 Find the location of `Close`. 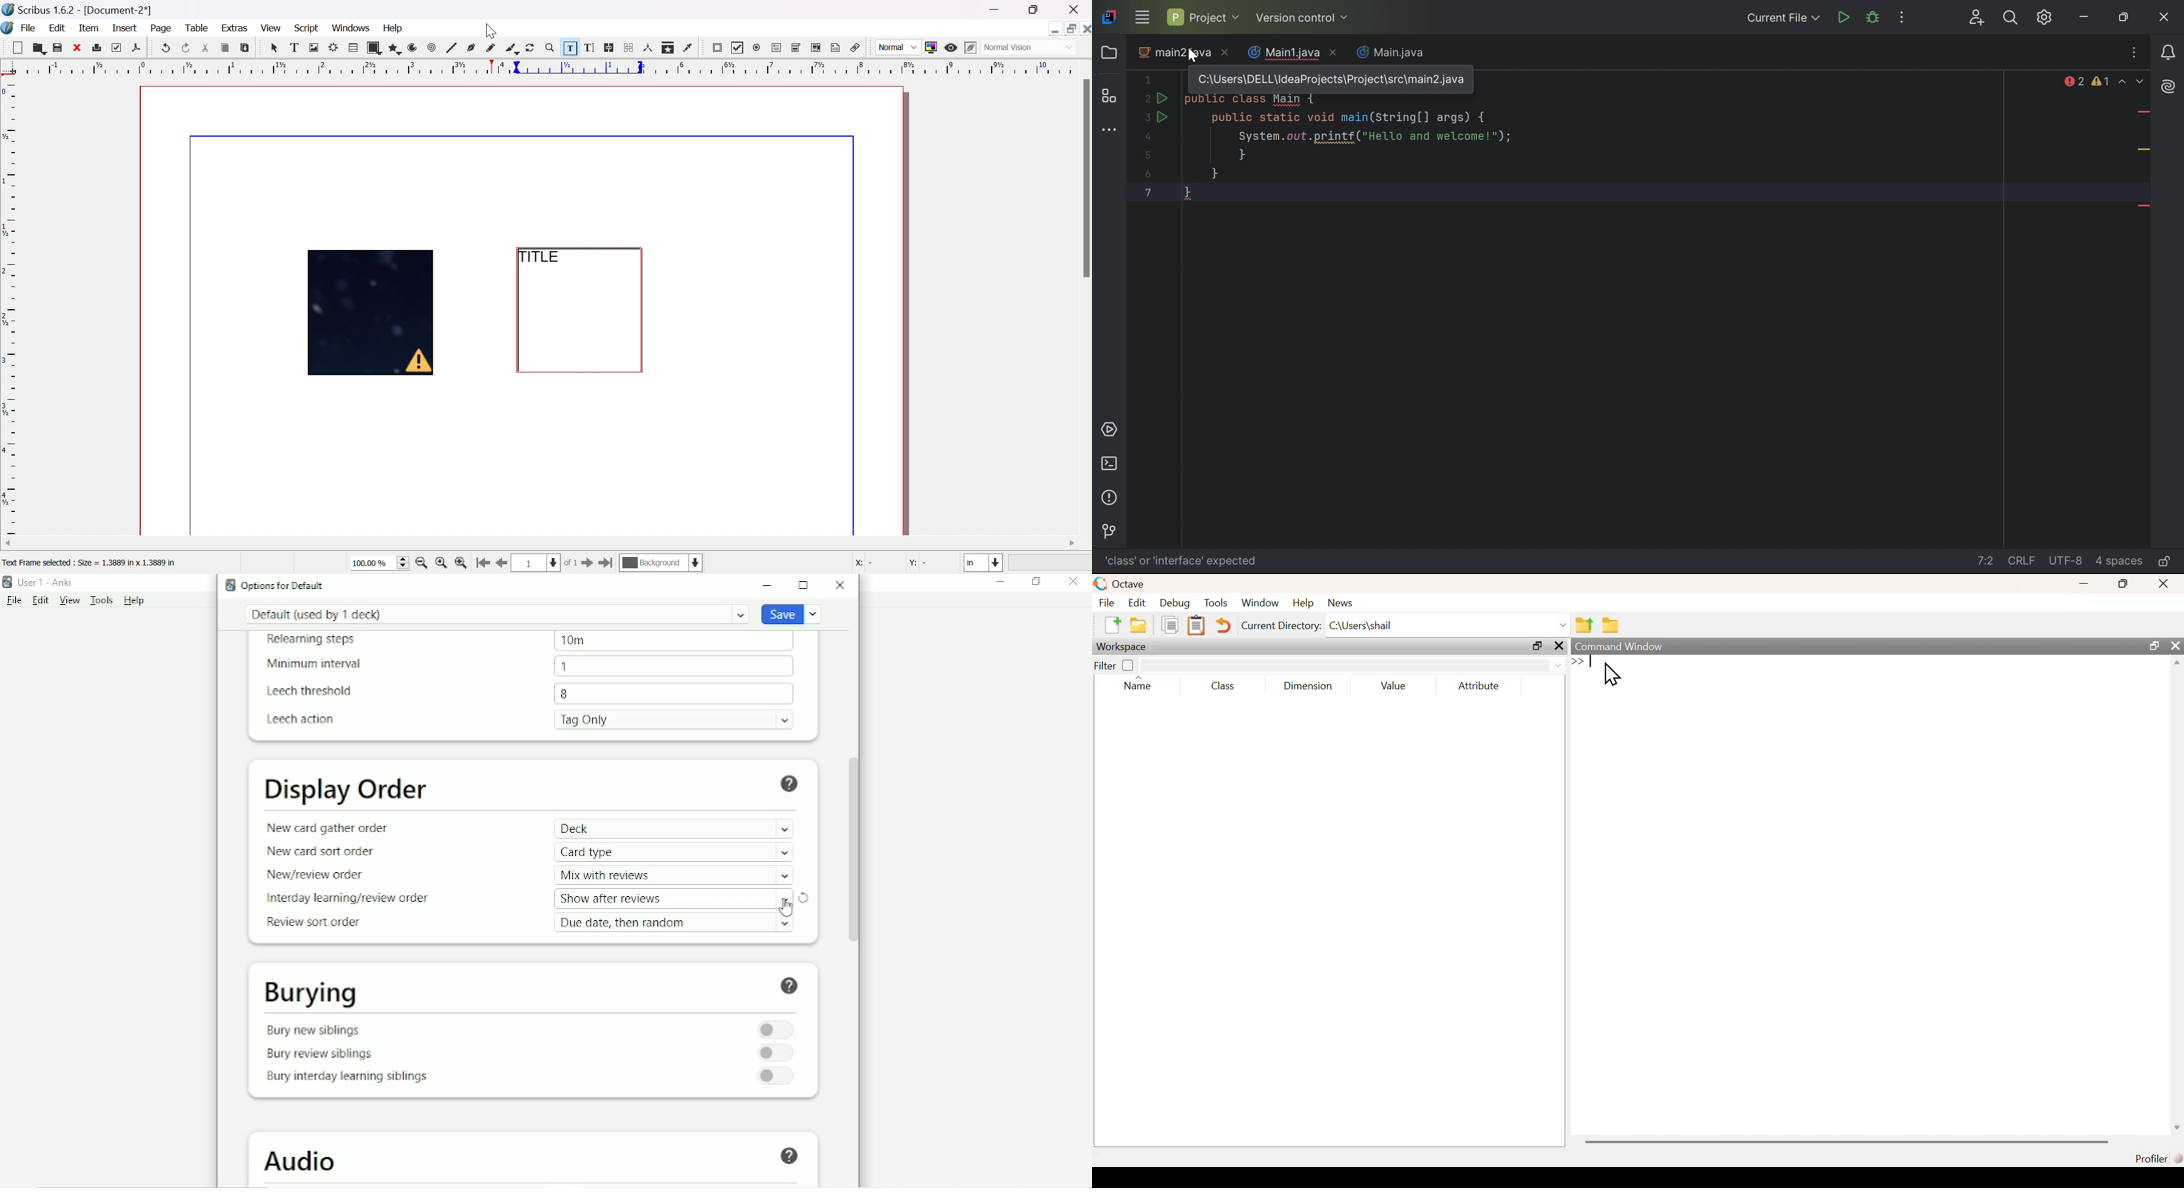

Close is located at coordinates (840, 585).